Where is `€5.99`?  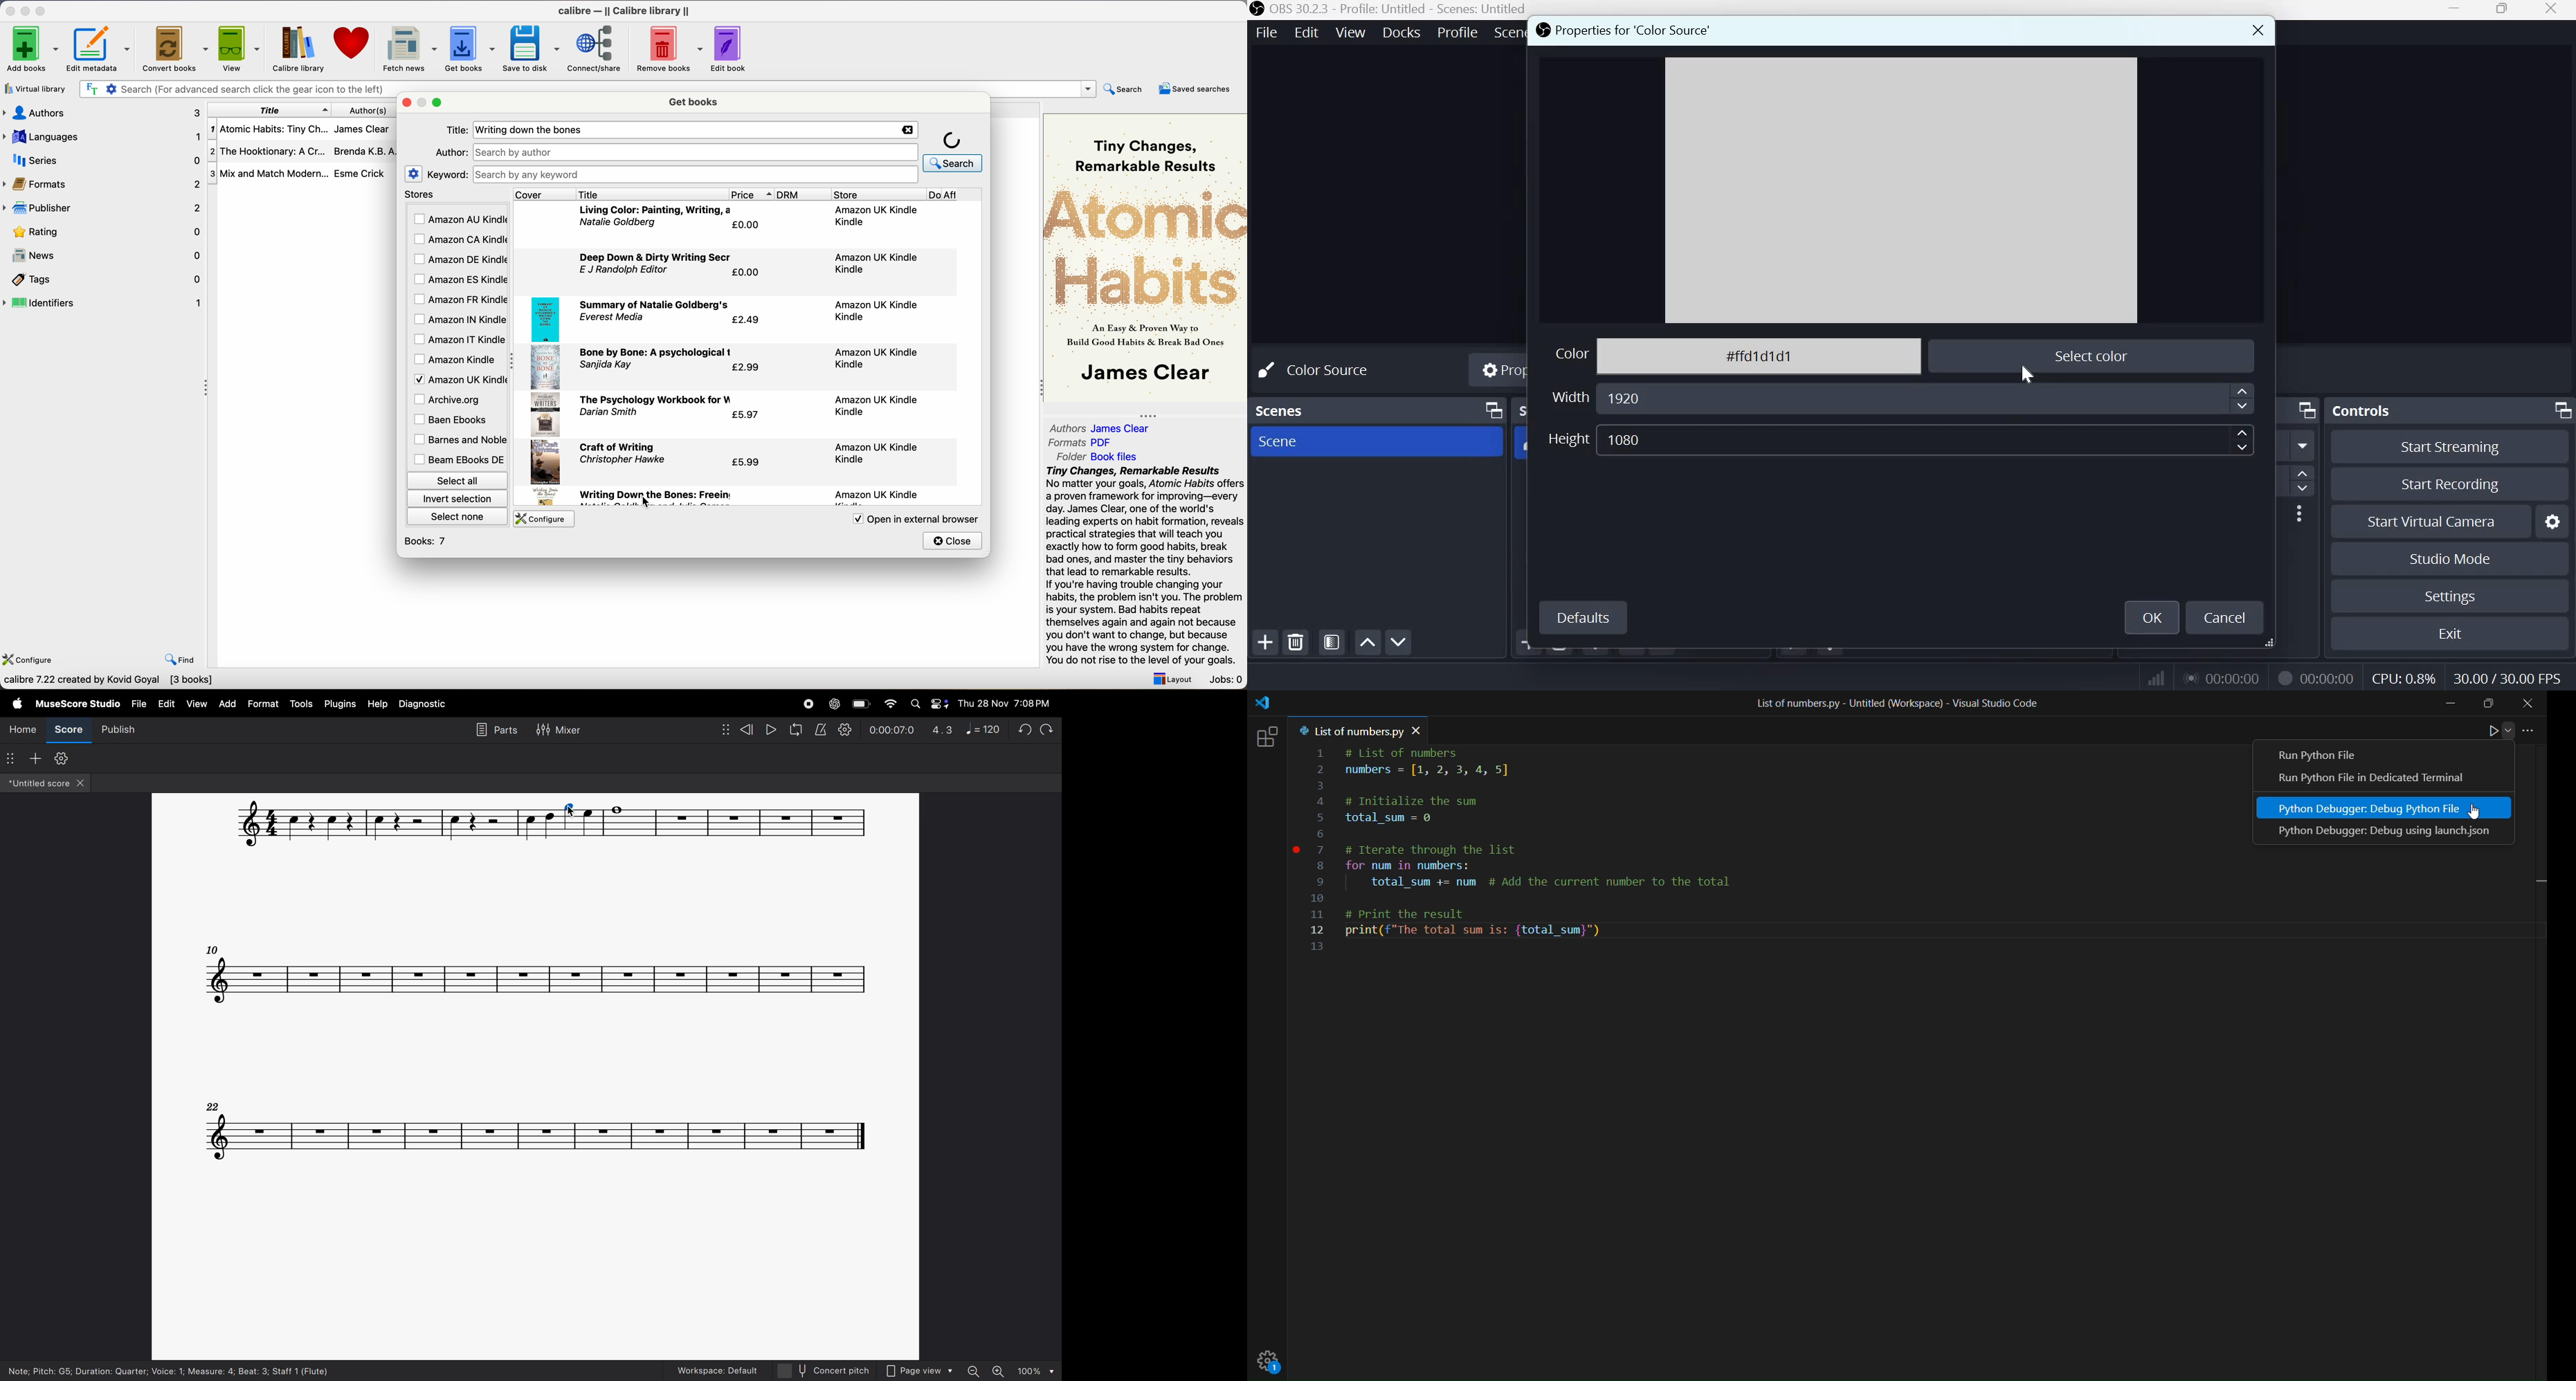
€5.99 is located at coordinates (748, 462).